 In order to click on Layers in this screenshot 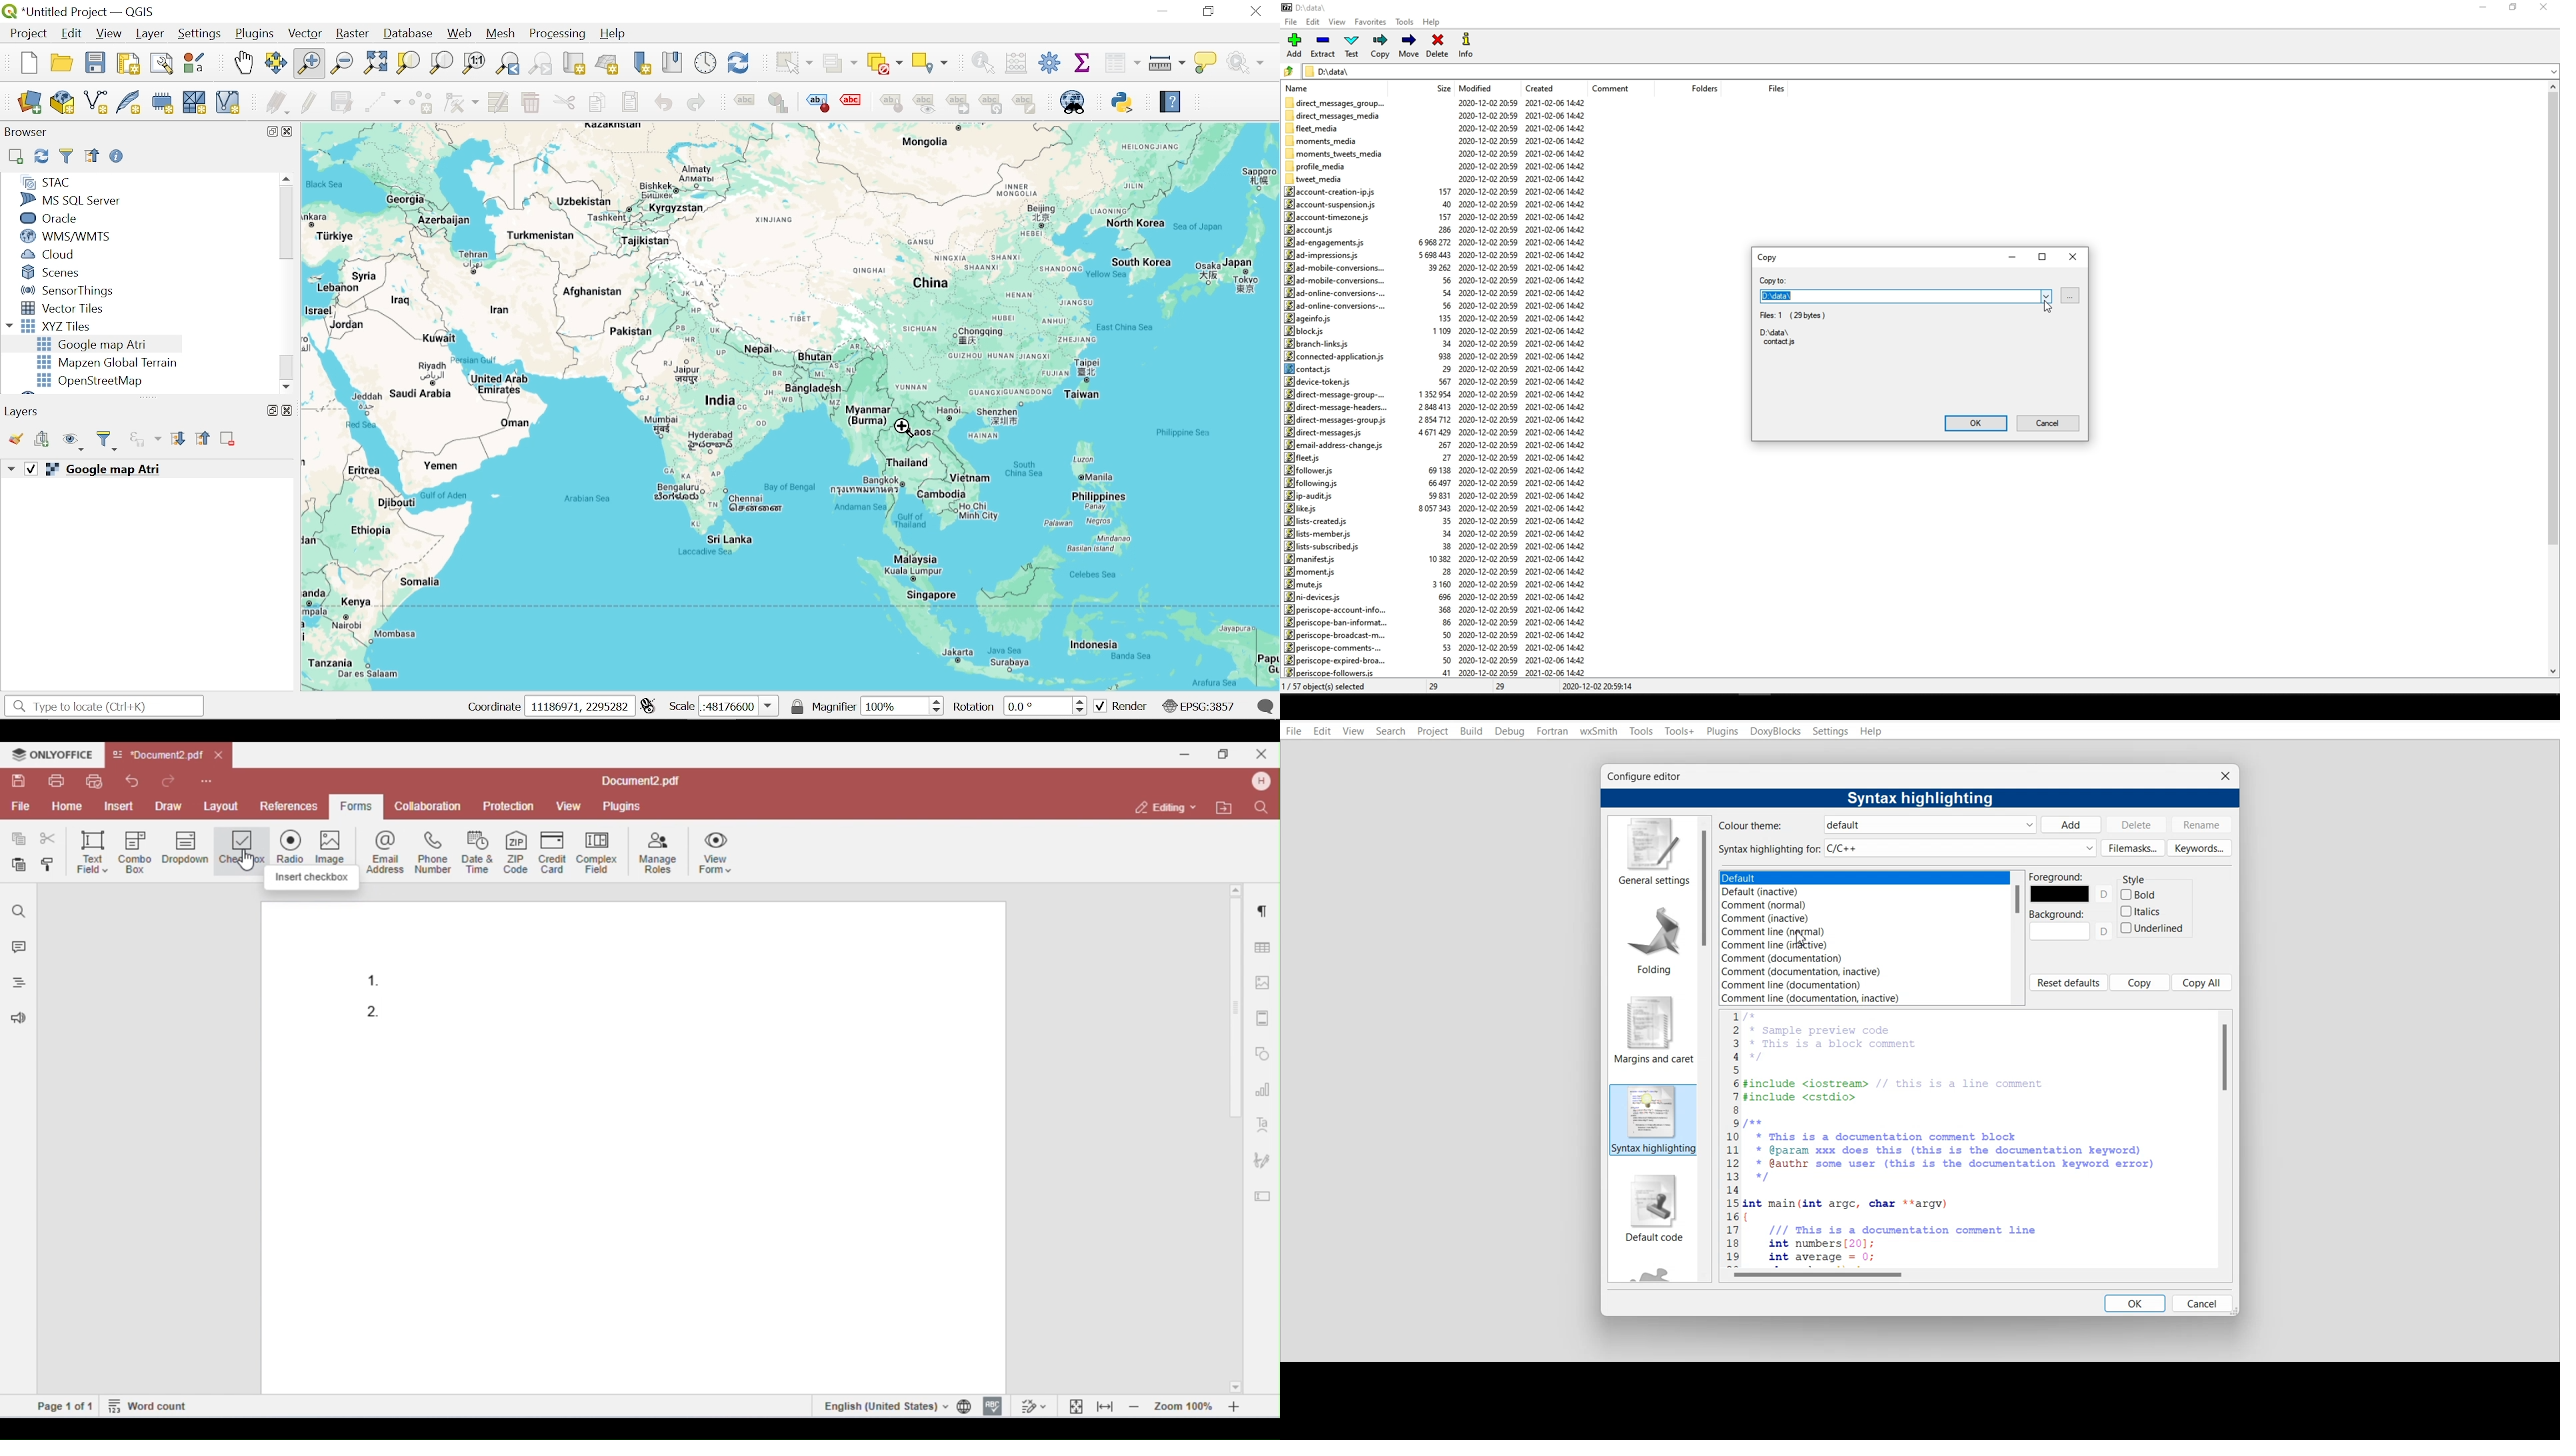, I will do `click(26, 411)`.